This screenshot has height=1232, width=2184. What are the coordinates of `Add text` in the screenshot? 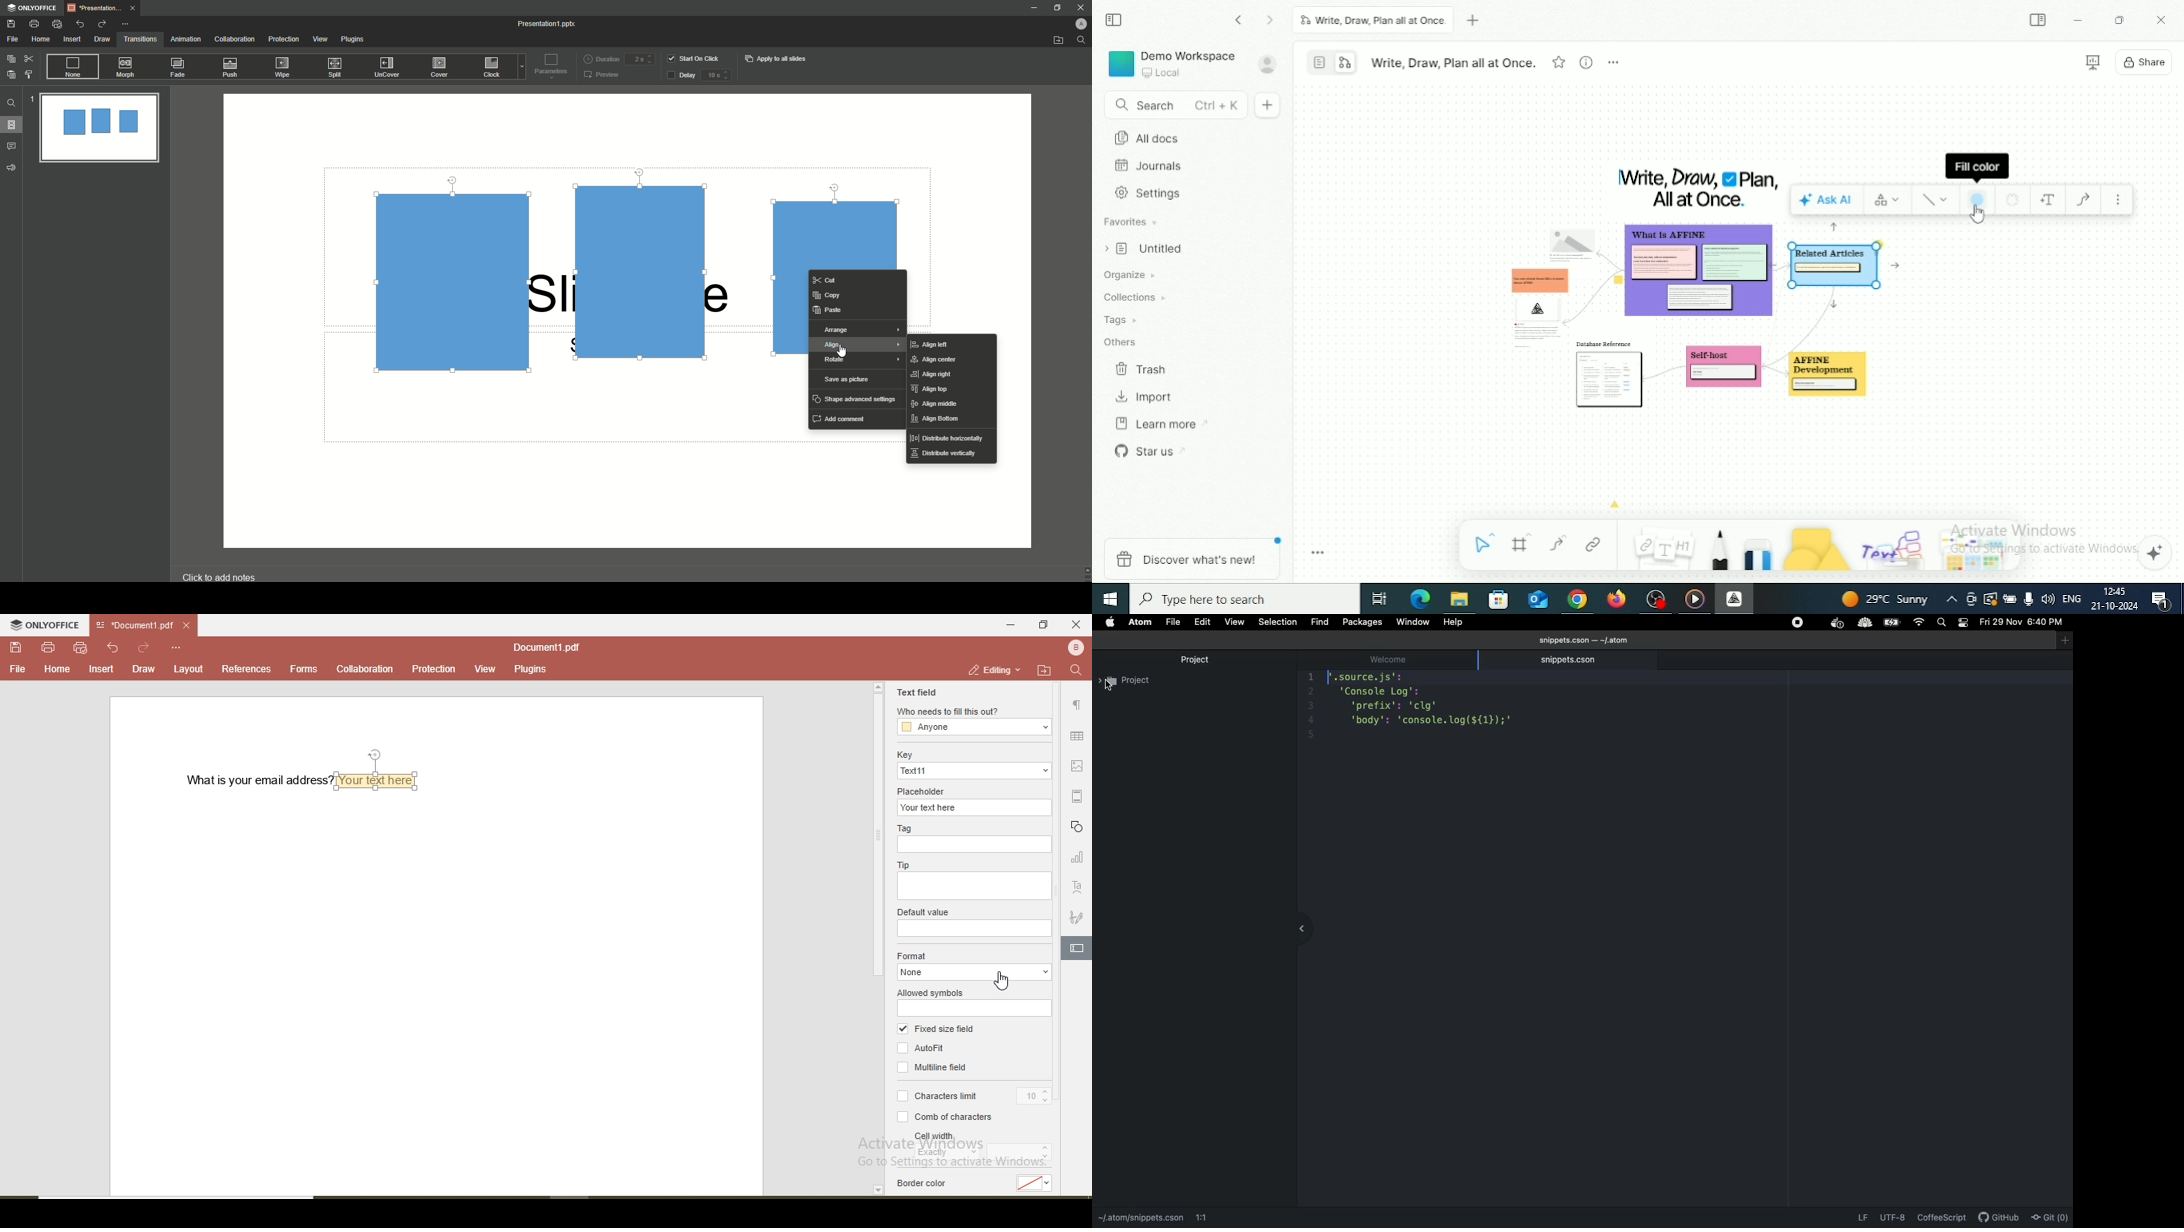 It's located at (2048, 200).